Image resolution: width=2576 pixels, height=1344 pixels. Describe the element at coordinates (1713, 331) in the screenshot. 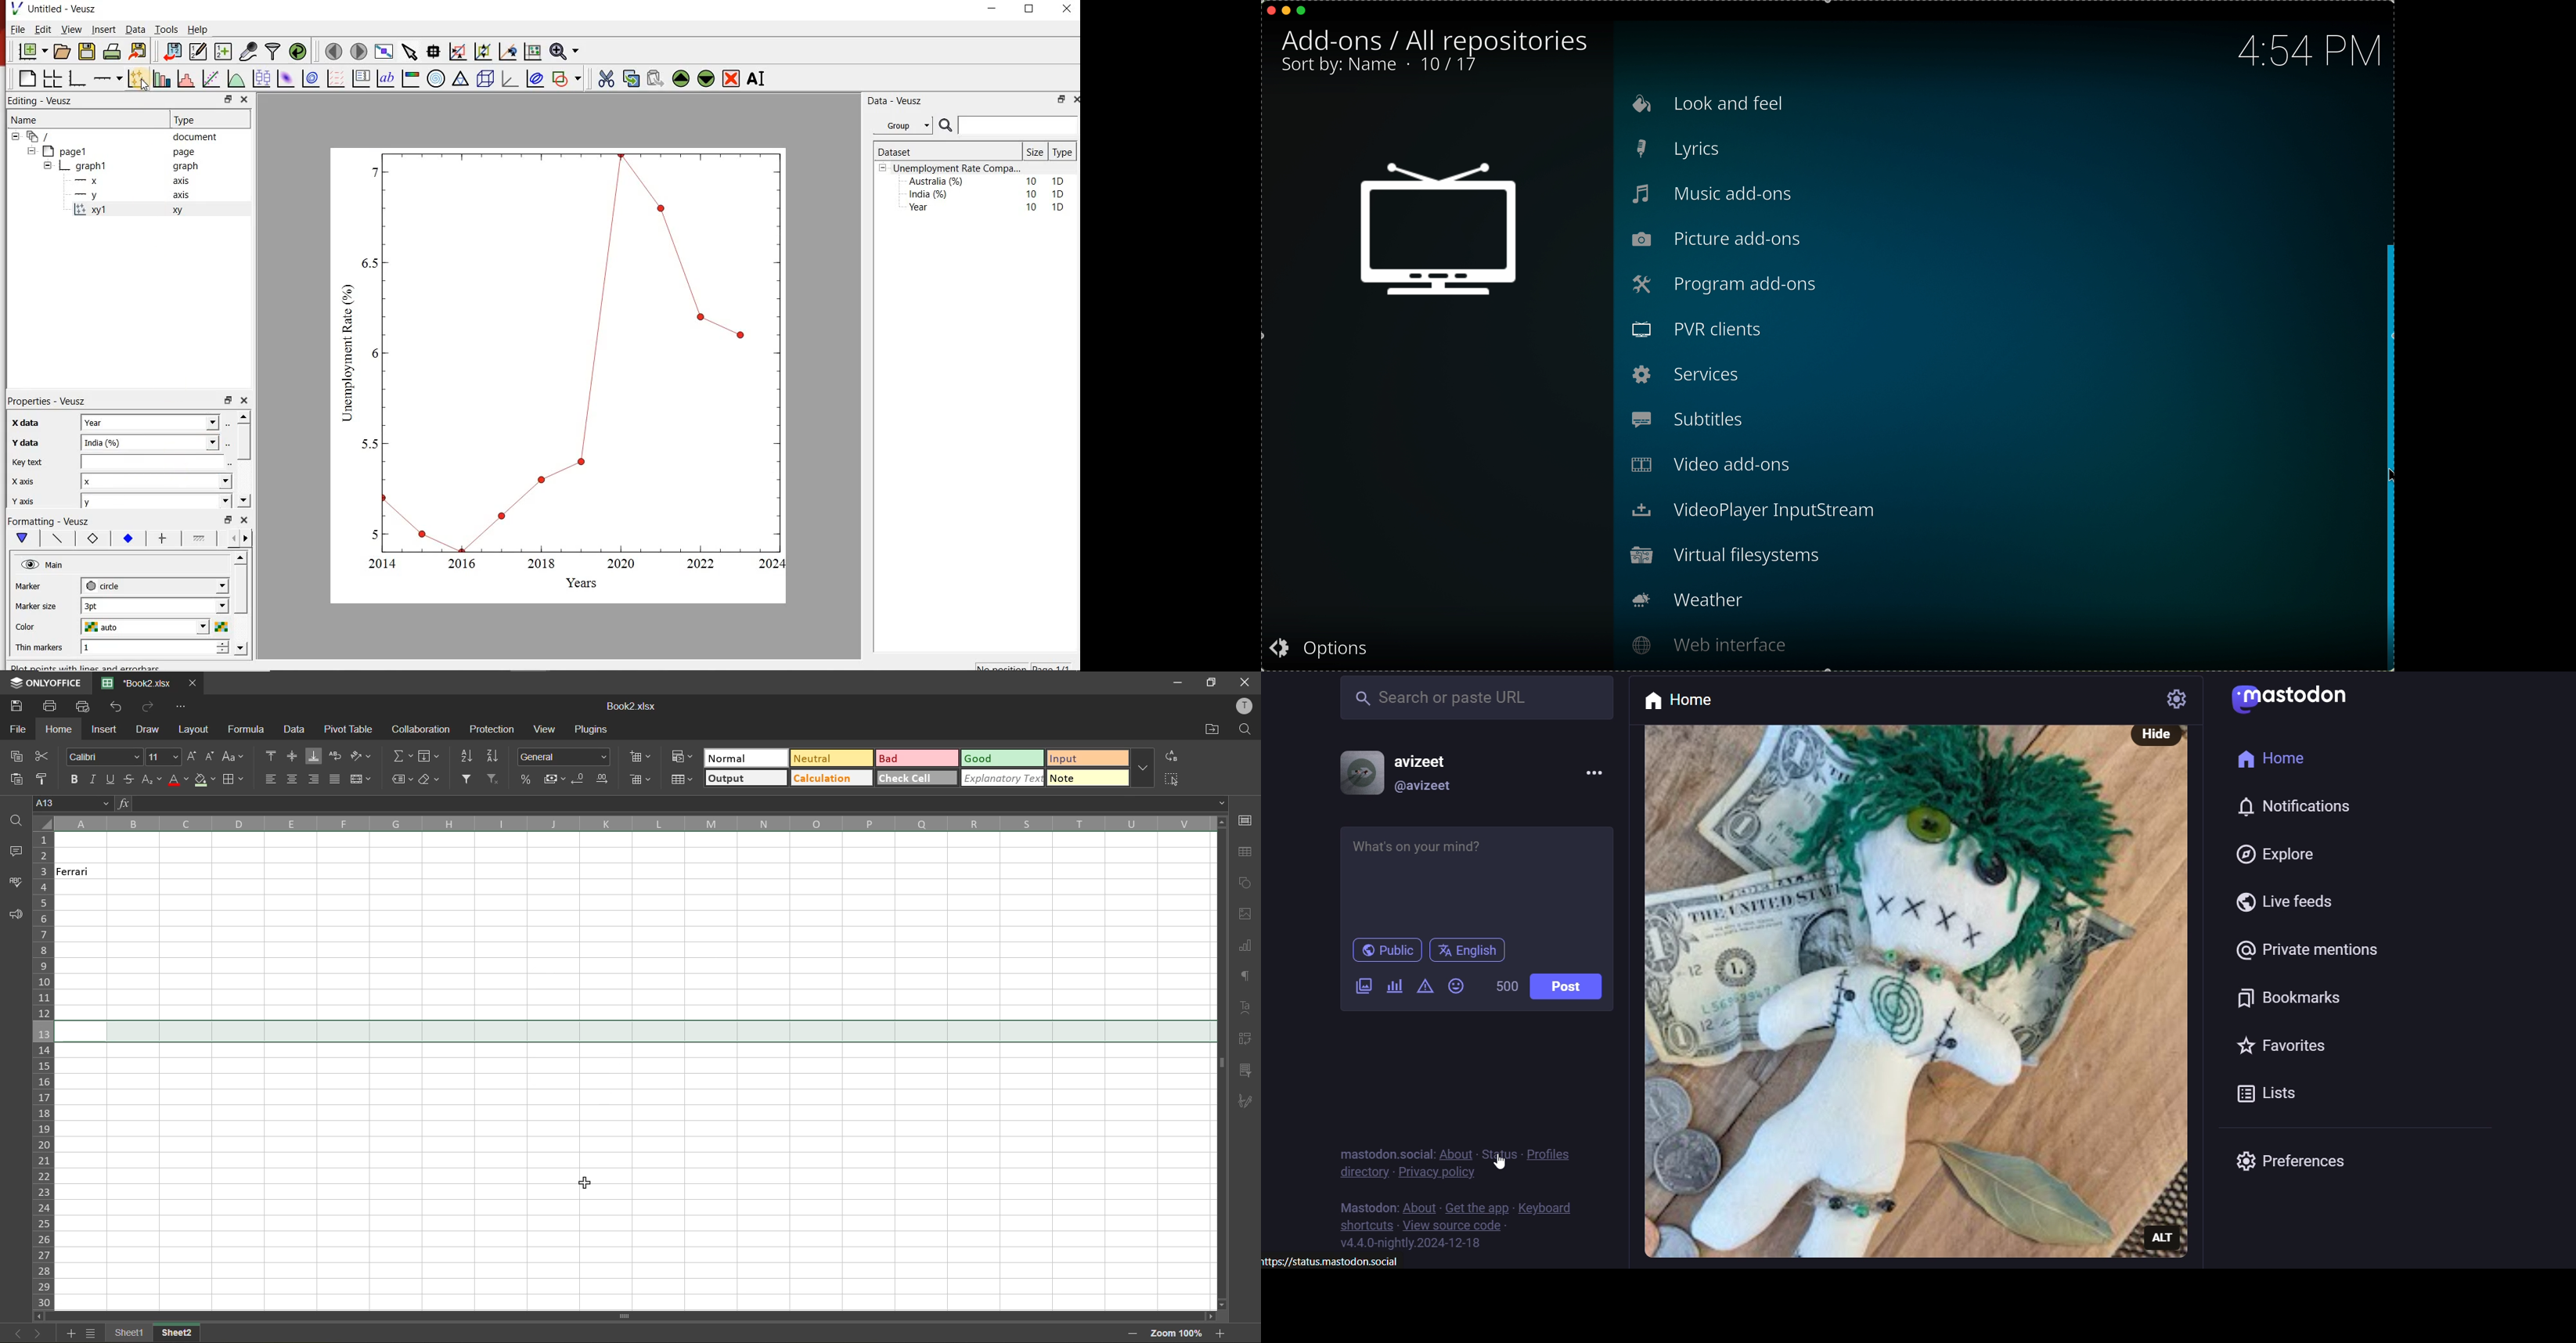

I see `PVR clients` at that location.